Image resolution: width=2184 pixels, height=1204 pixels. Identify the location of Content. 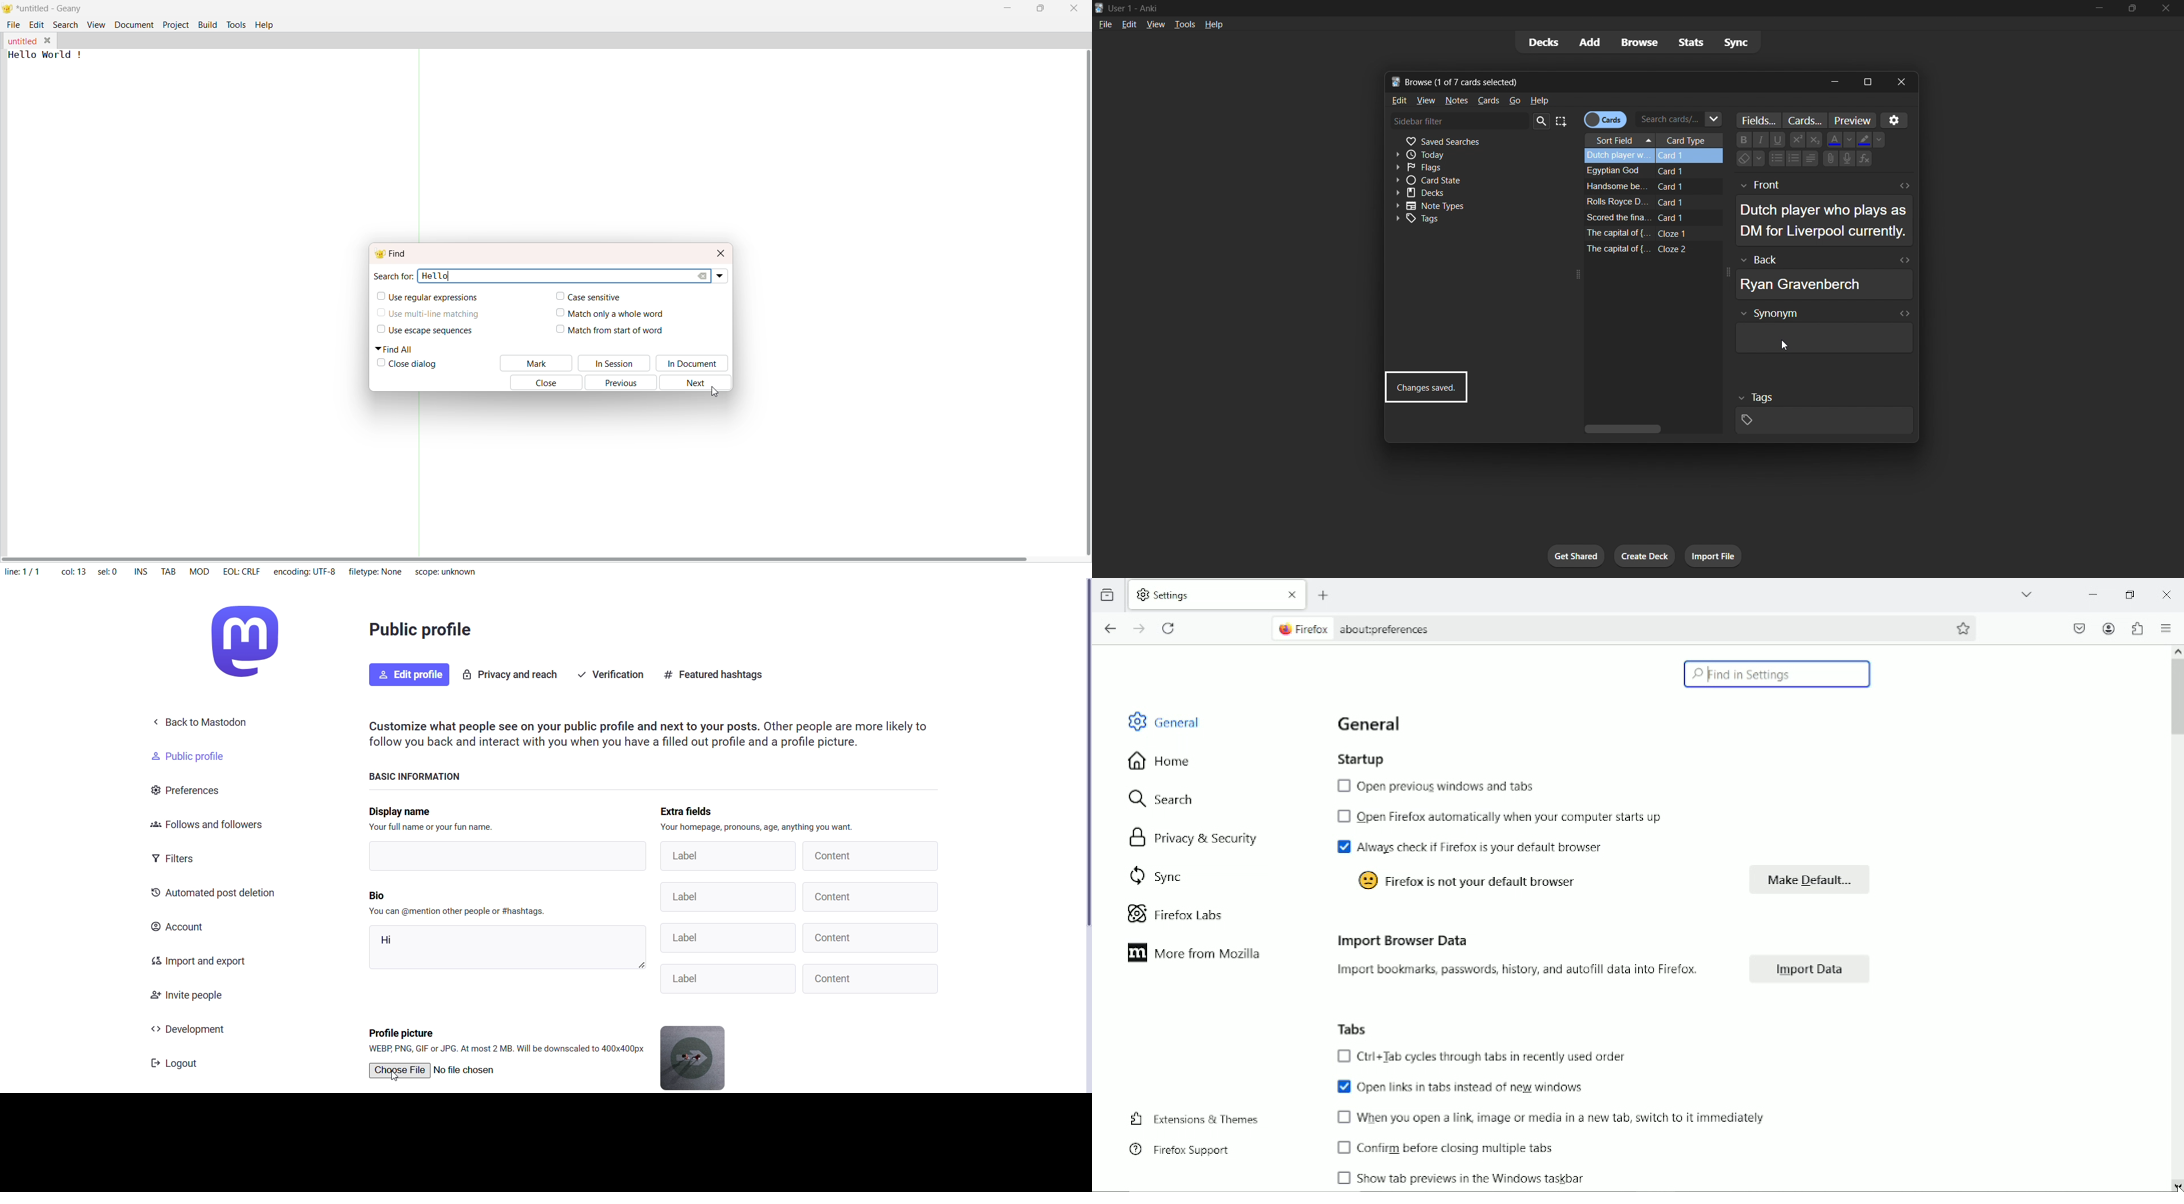
(872, 937).